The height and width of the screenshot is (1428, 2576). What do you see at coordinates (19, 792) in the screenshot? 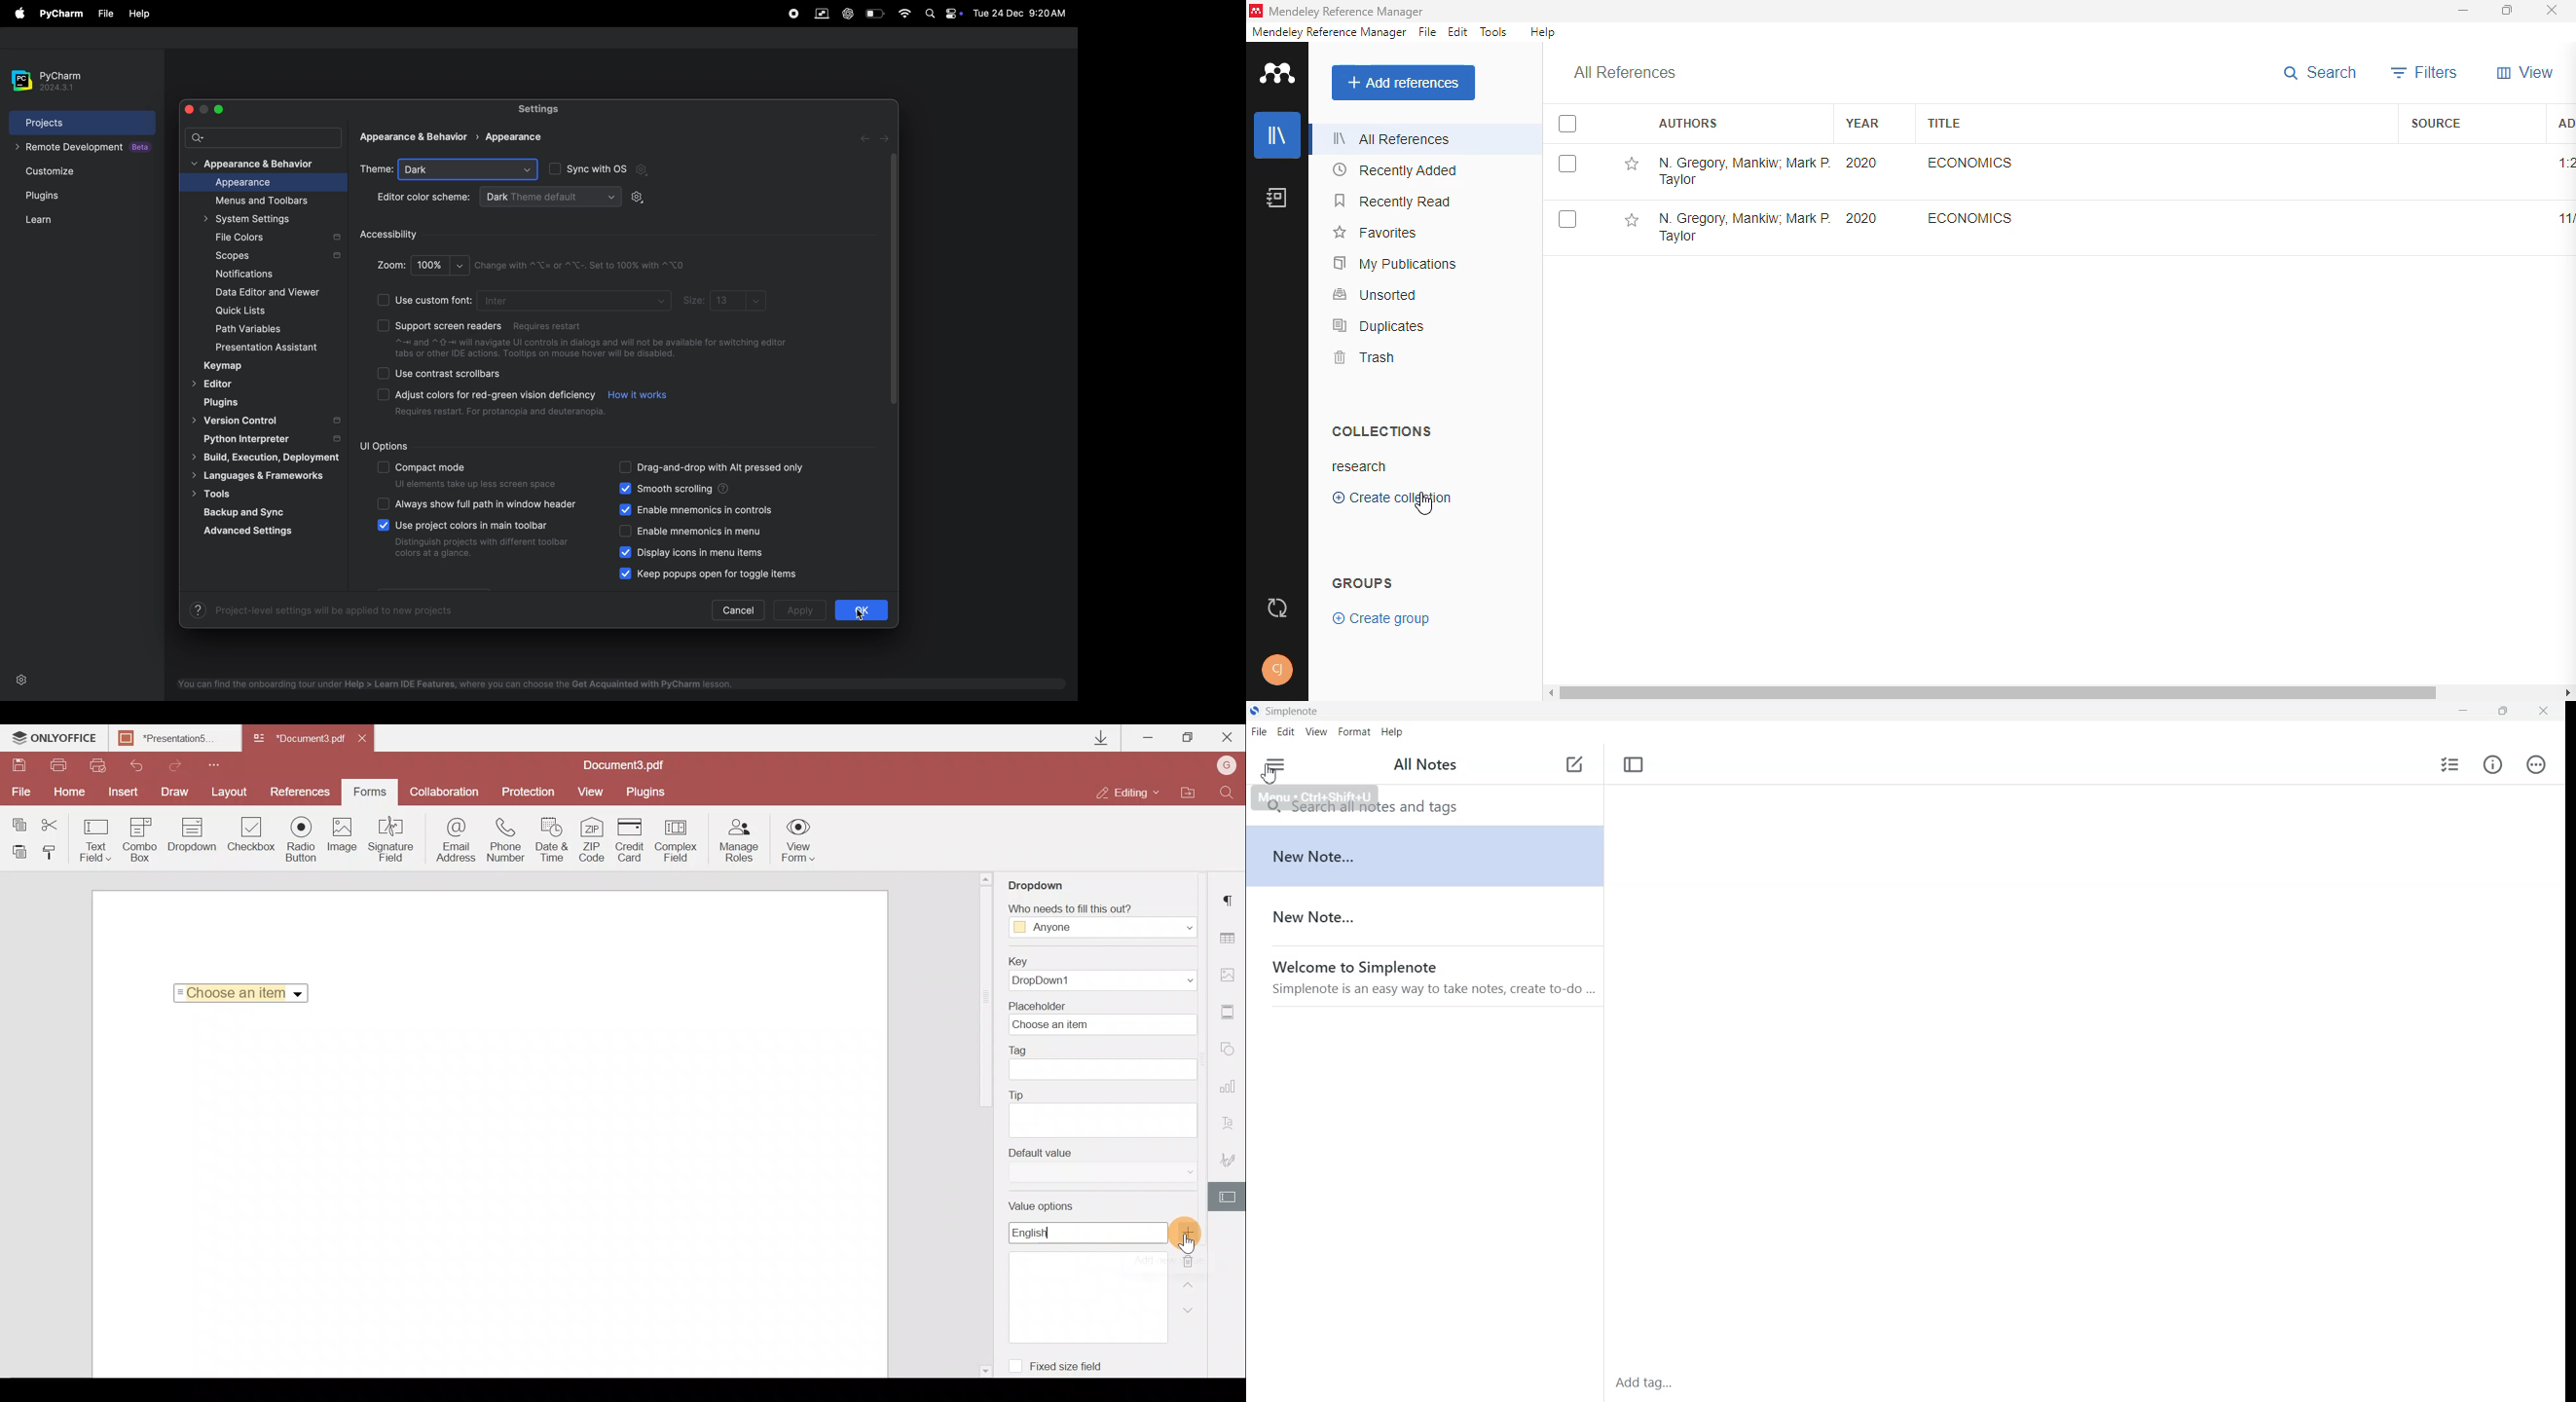
I see `File` at bounding box center [19, 792].